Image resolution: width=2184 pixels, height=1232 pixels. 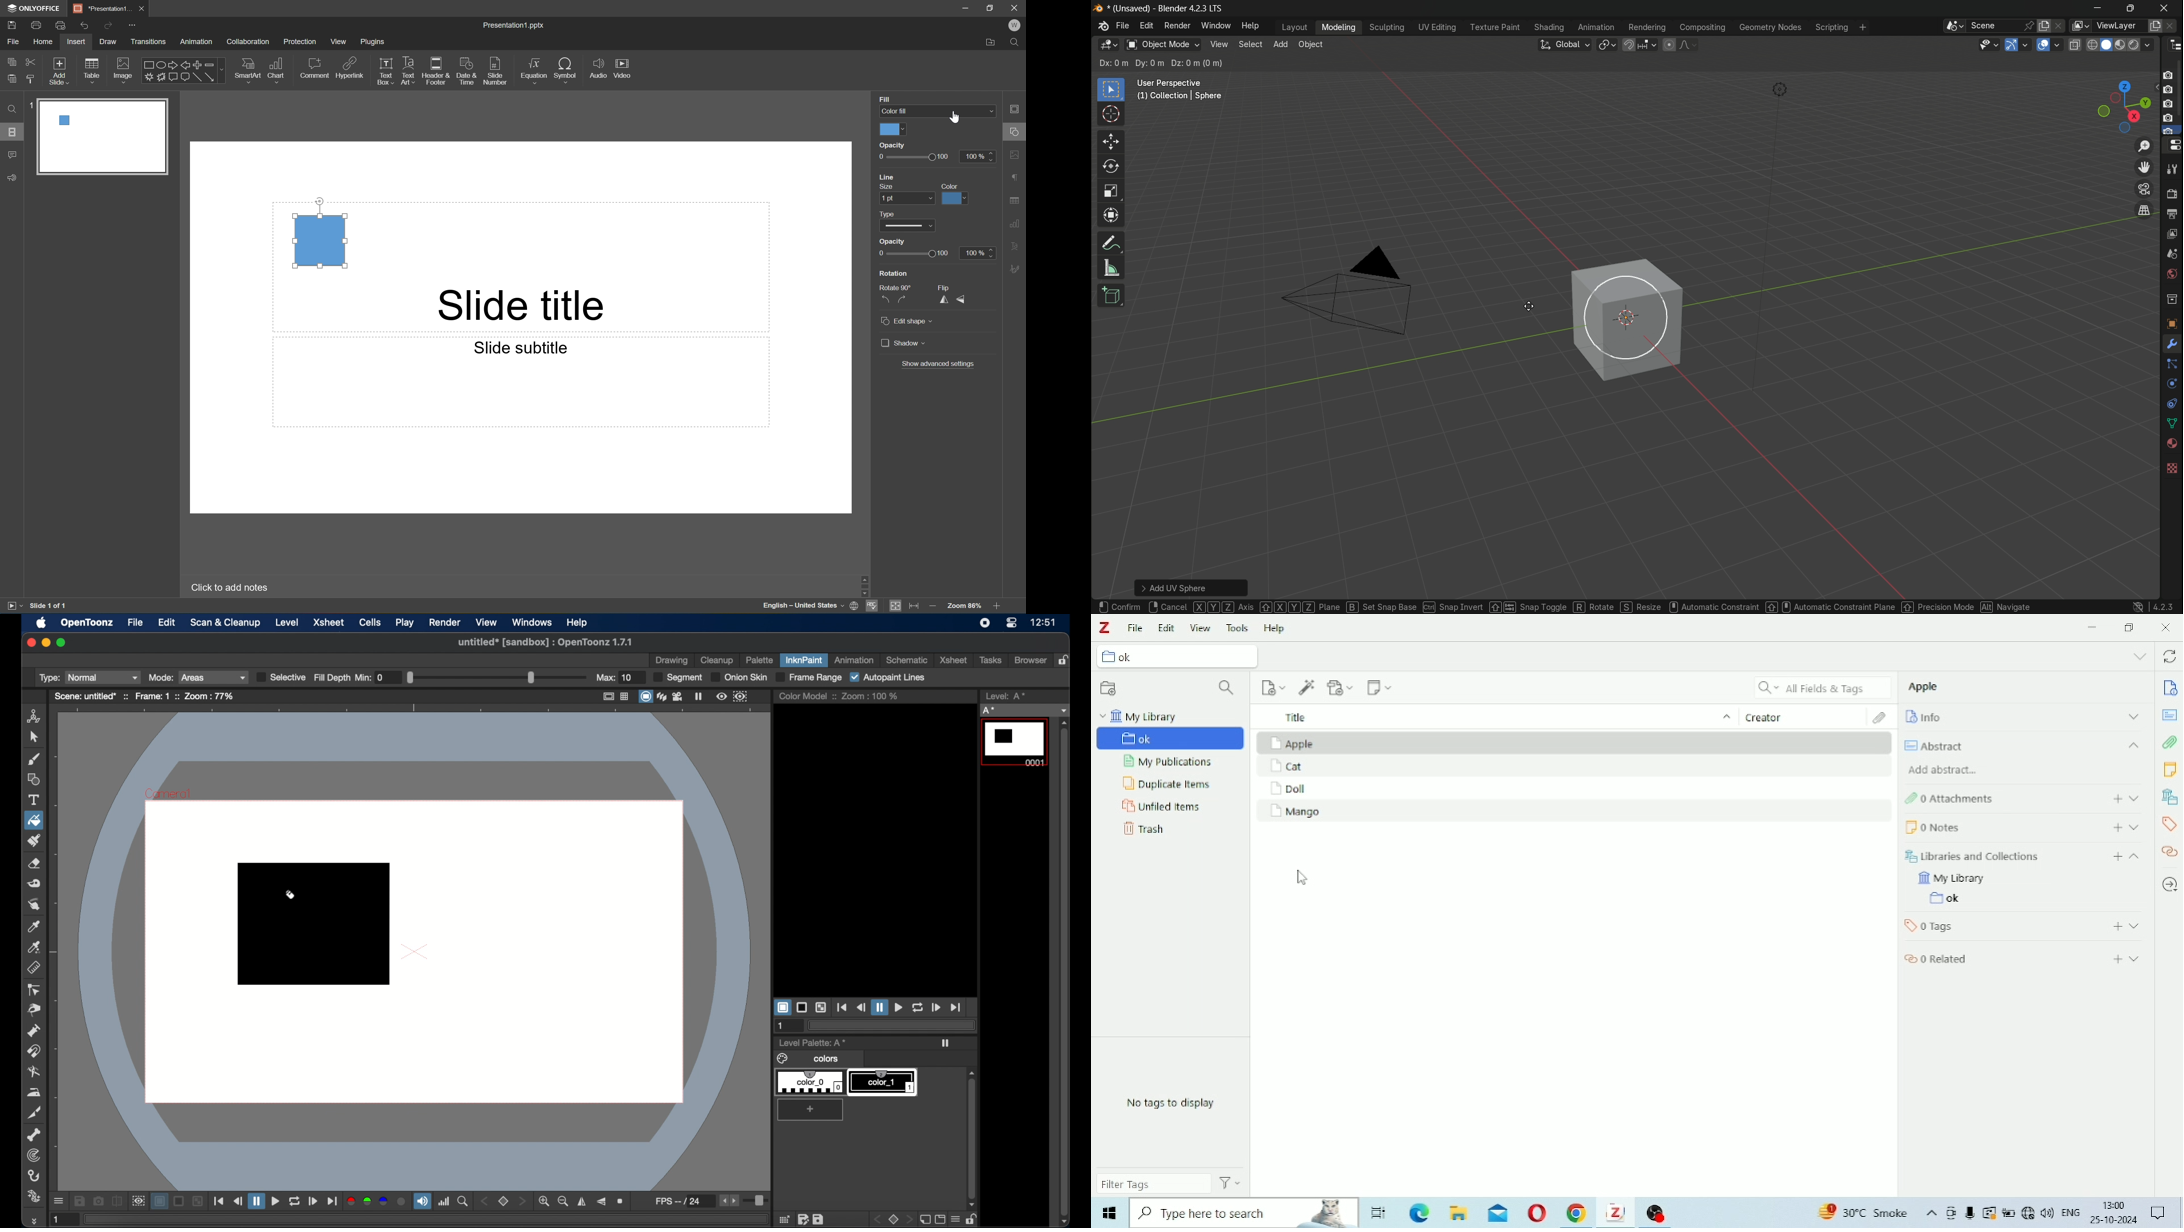 What do you see at coordinates (953, 198) in the screenshot?
I see `Color` at bounding box center [953, 198].